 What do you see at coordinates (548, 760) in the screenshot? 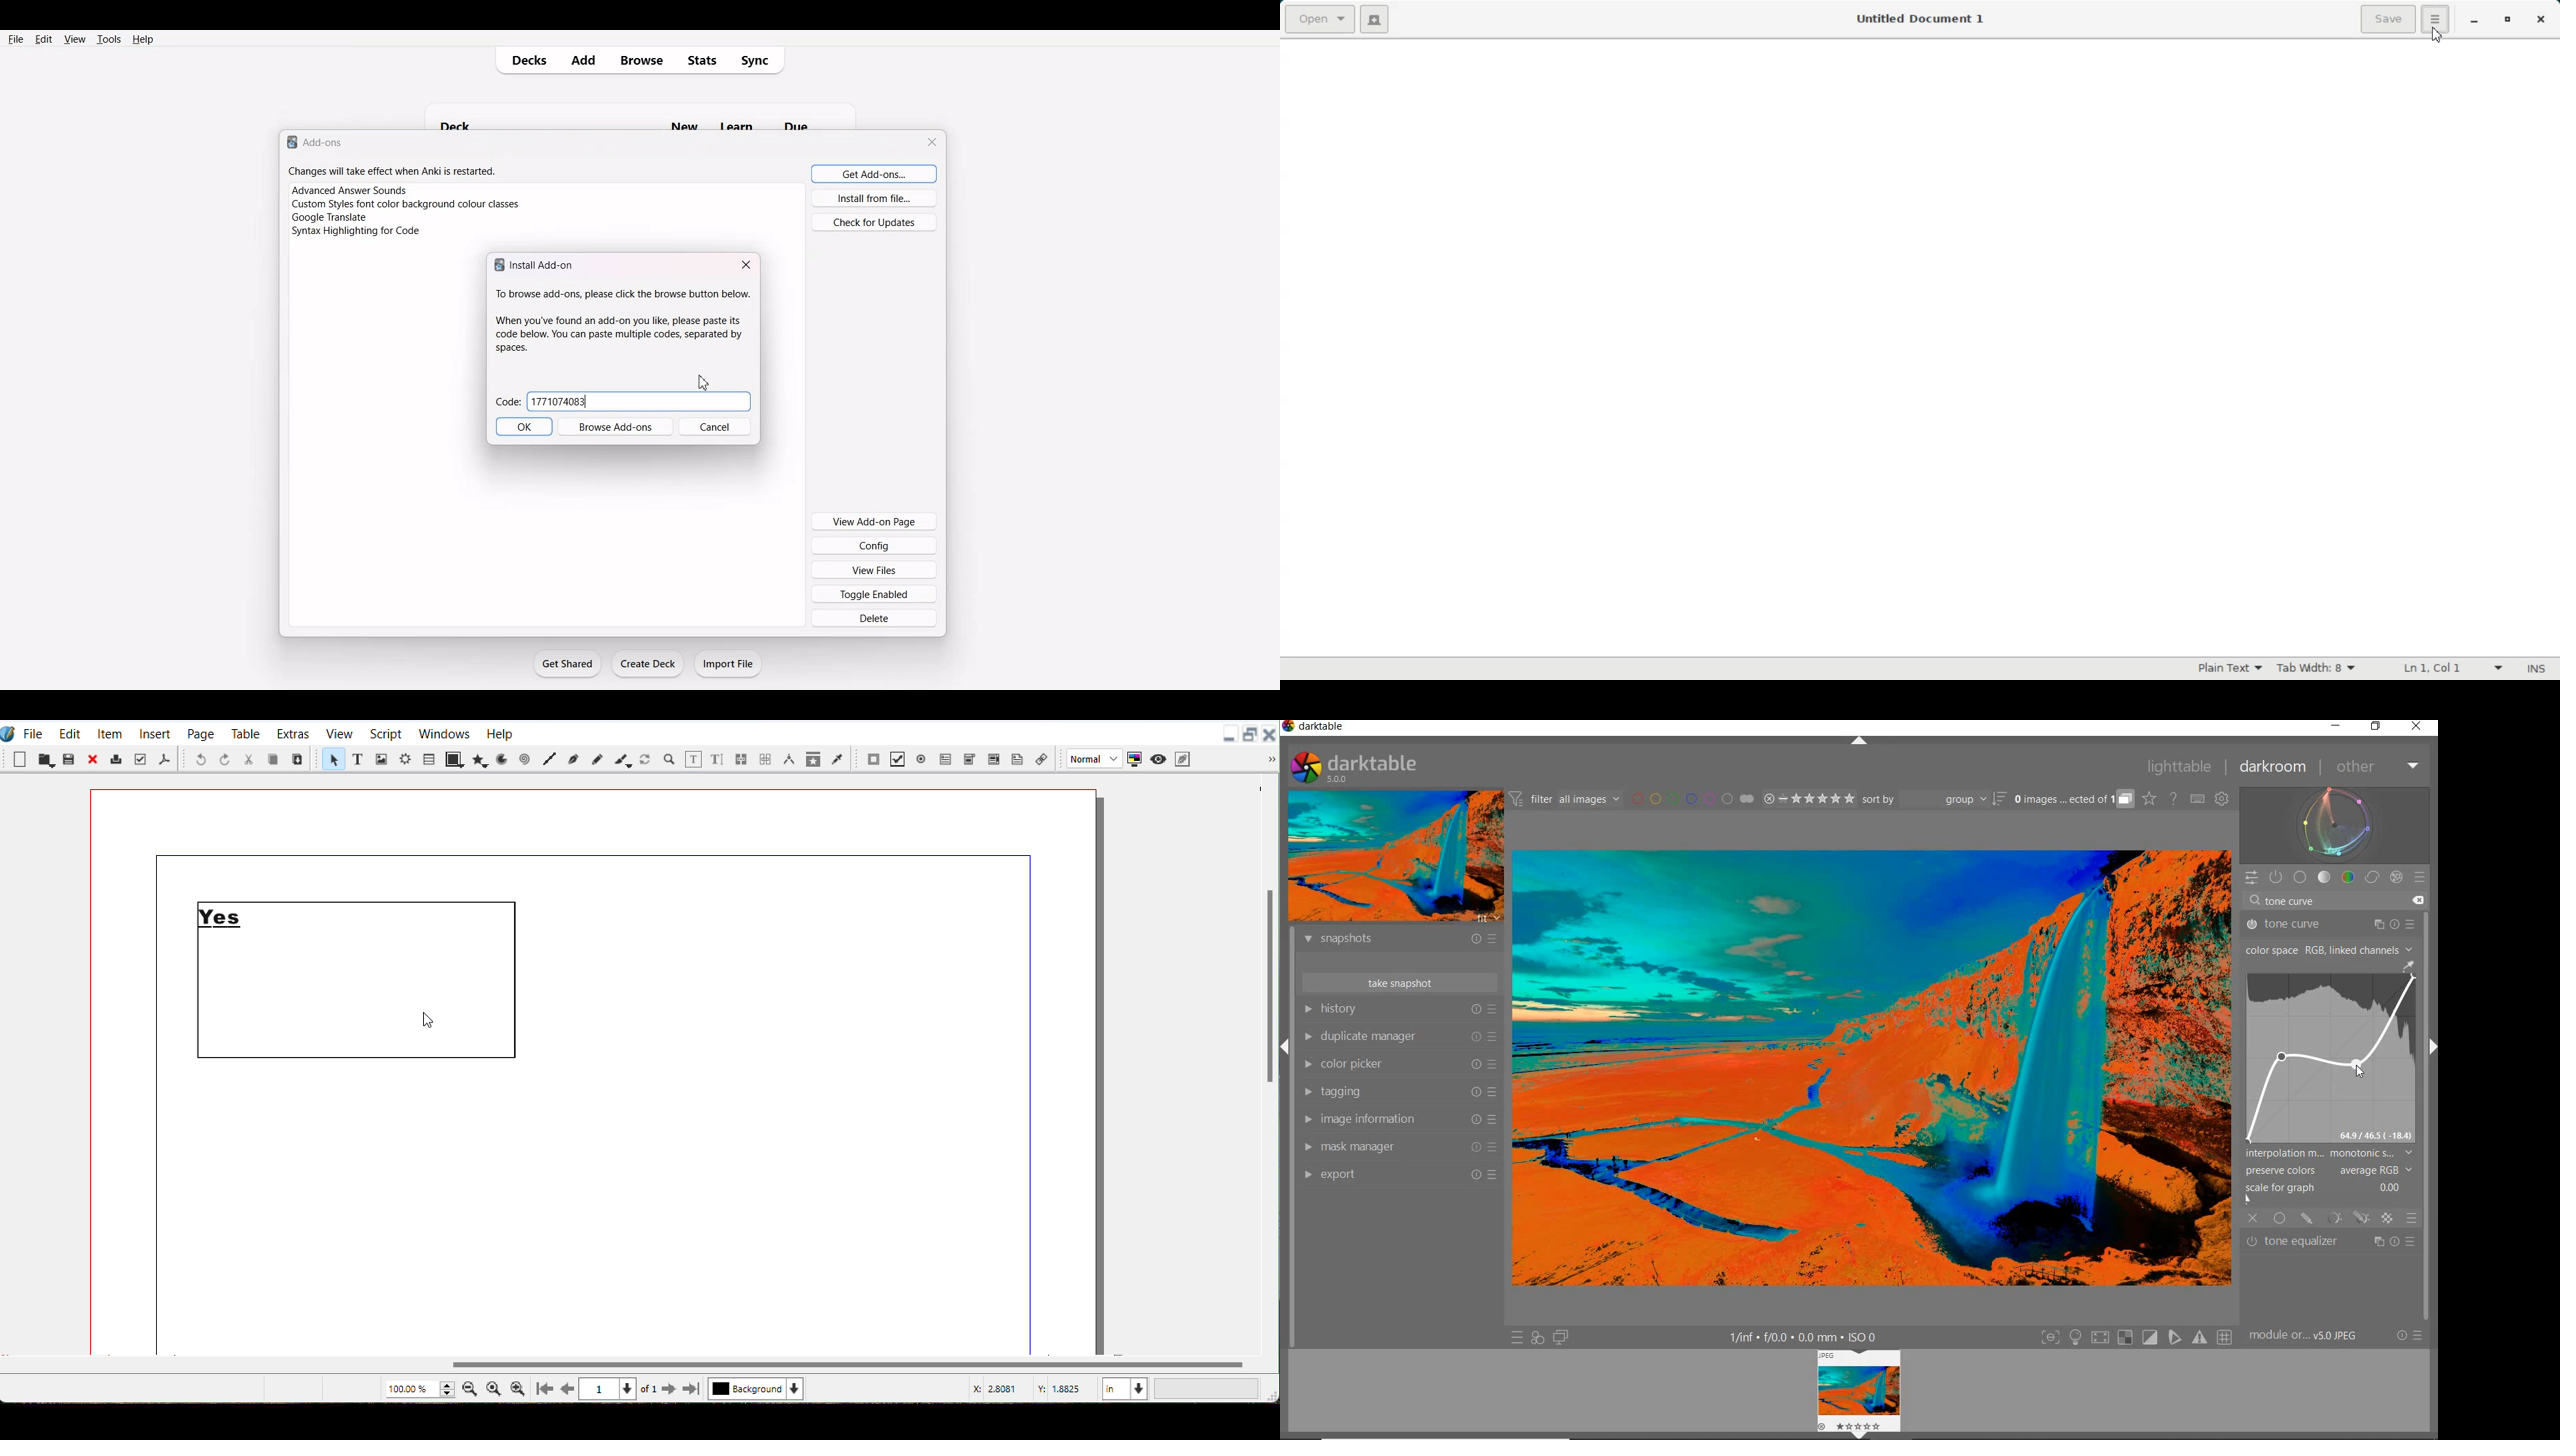
I see `Line` at bounding box center [548, 760].